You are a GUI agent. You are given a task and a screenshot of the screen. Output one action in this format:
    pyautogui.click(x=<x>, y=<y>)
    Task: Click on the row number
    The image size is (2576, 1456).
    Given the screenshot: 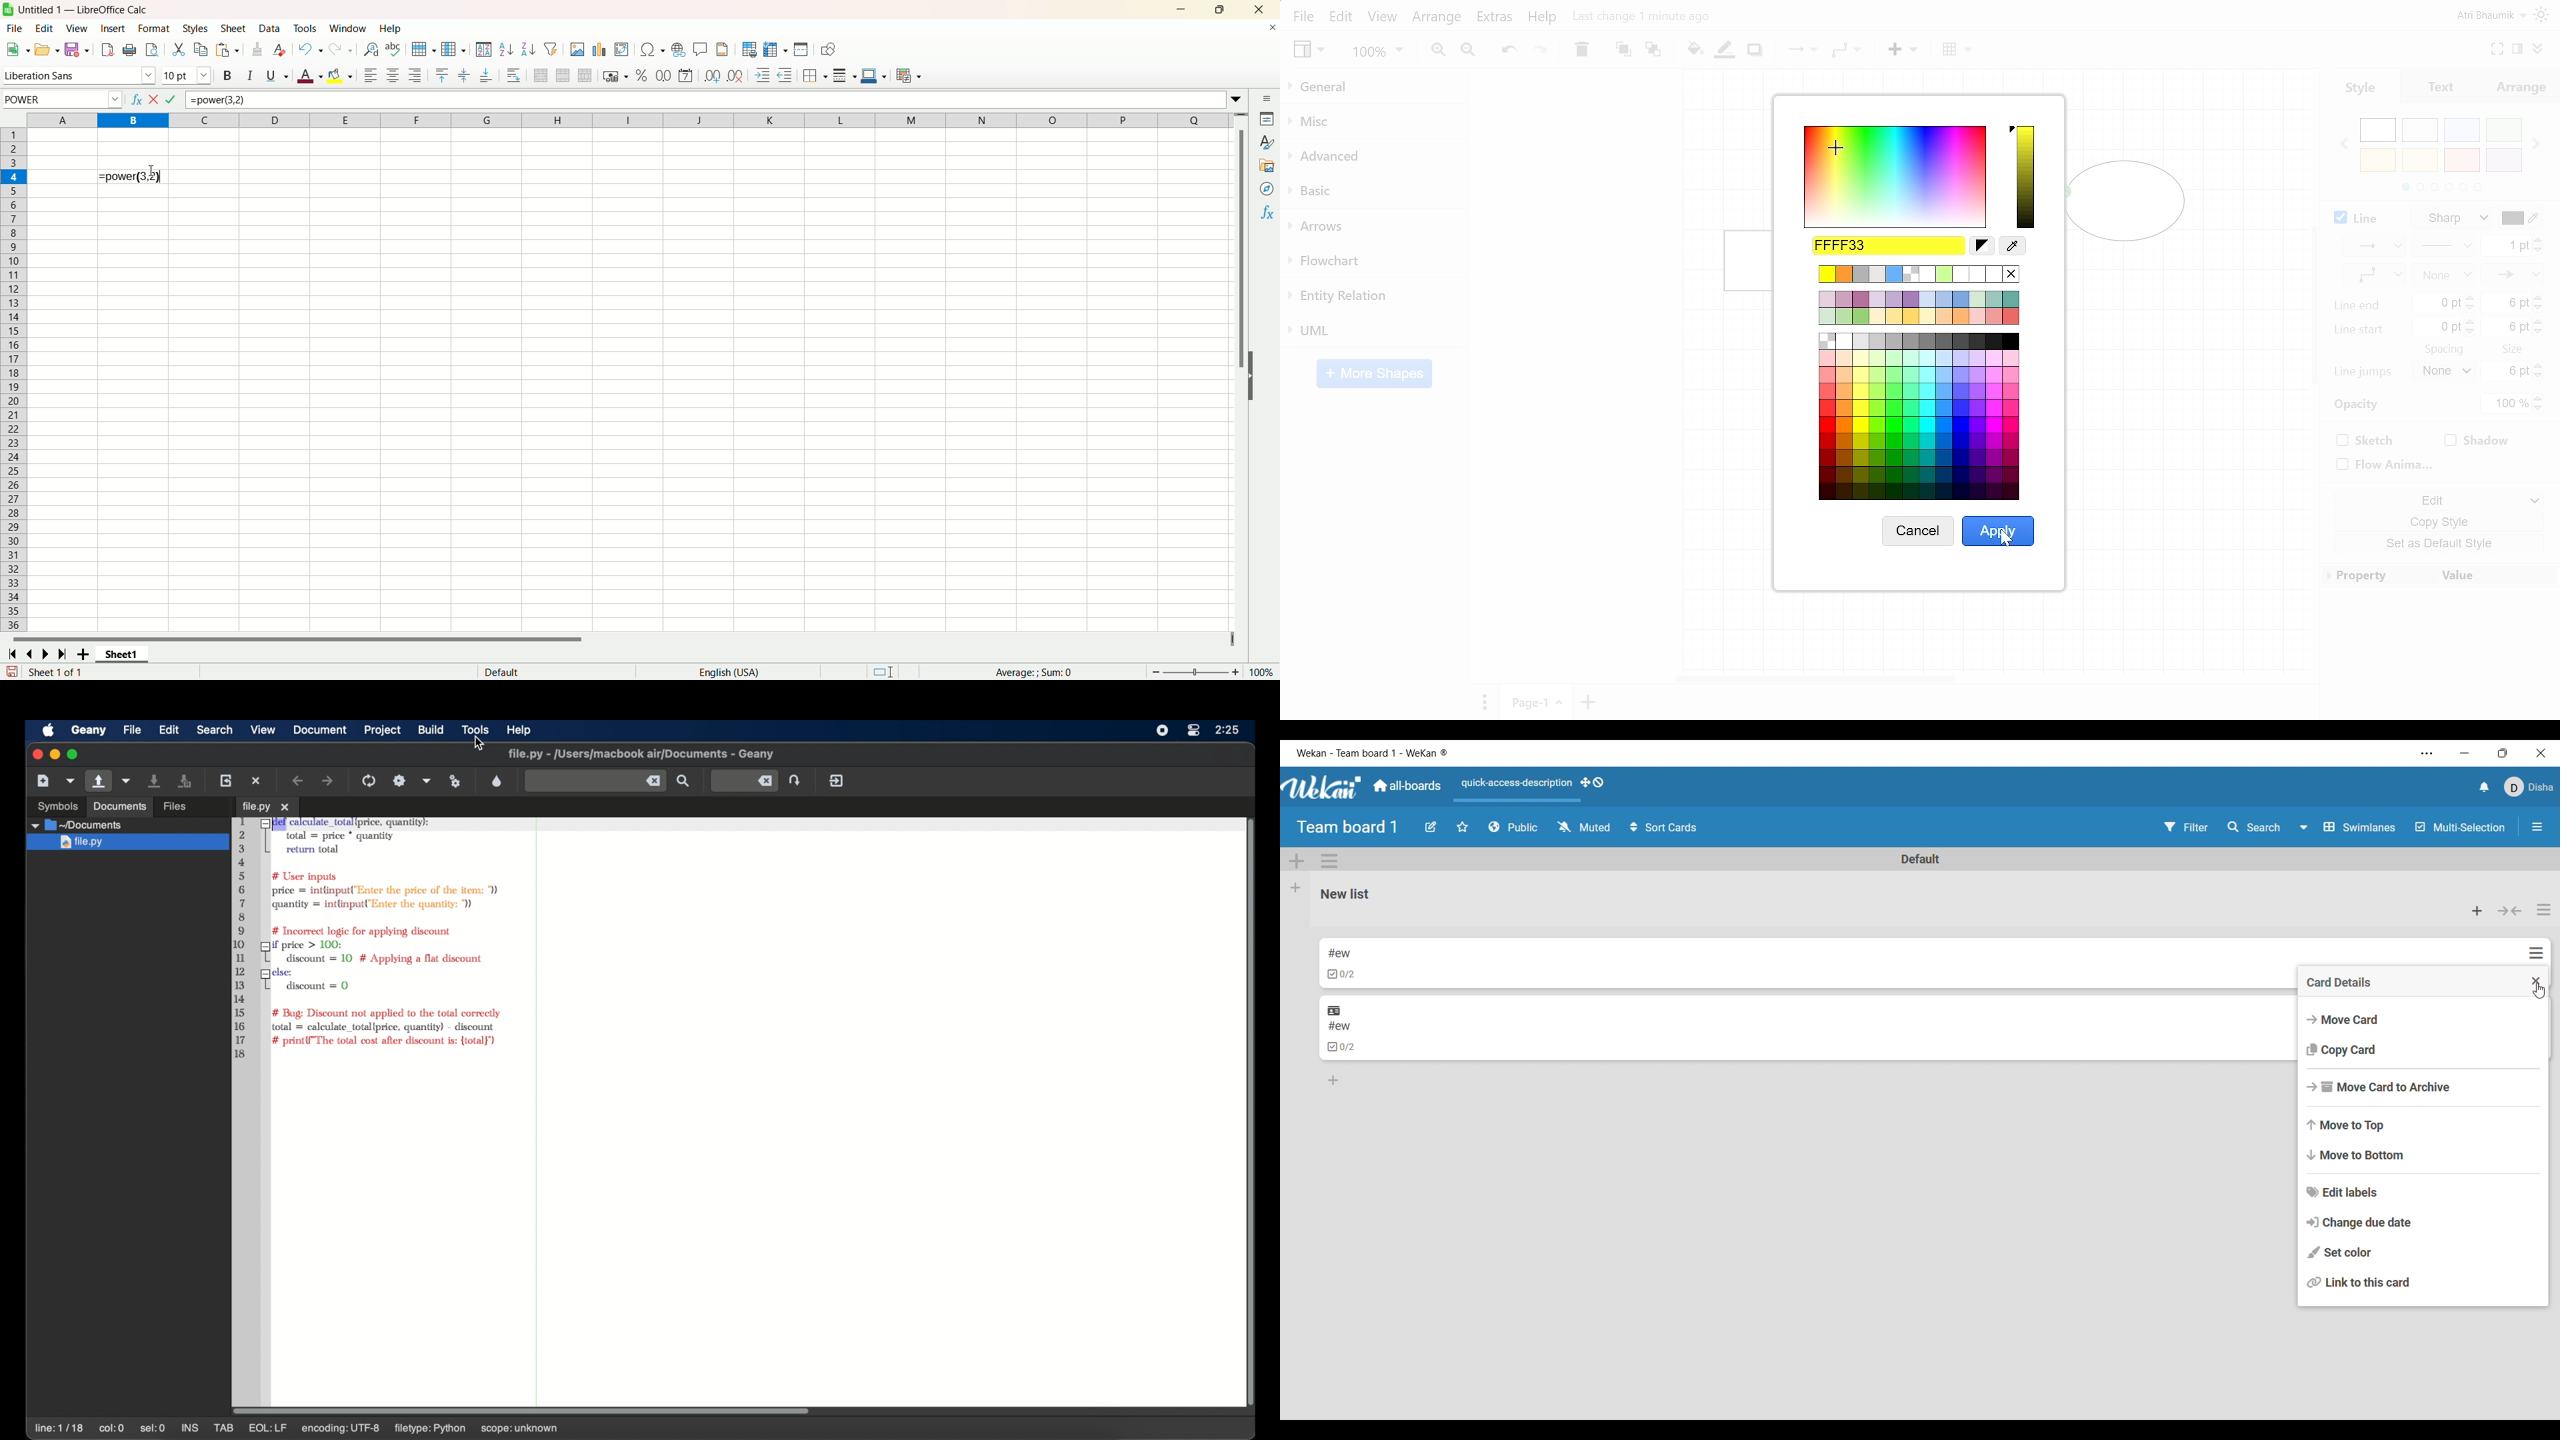 What is the action you would take?
    pyautogui.click(x=15, y=380)
    